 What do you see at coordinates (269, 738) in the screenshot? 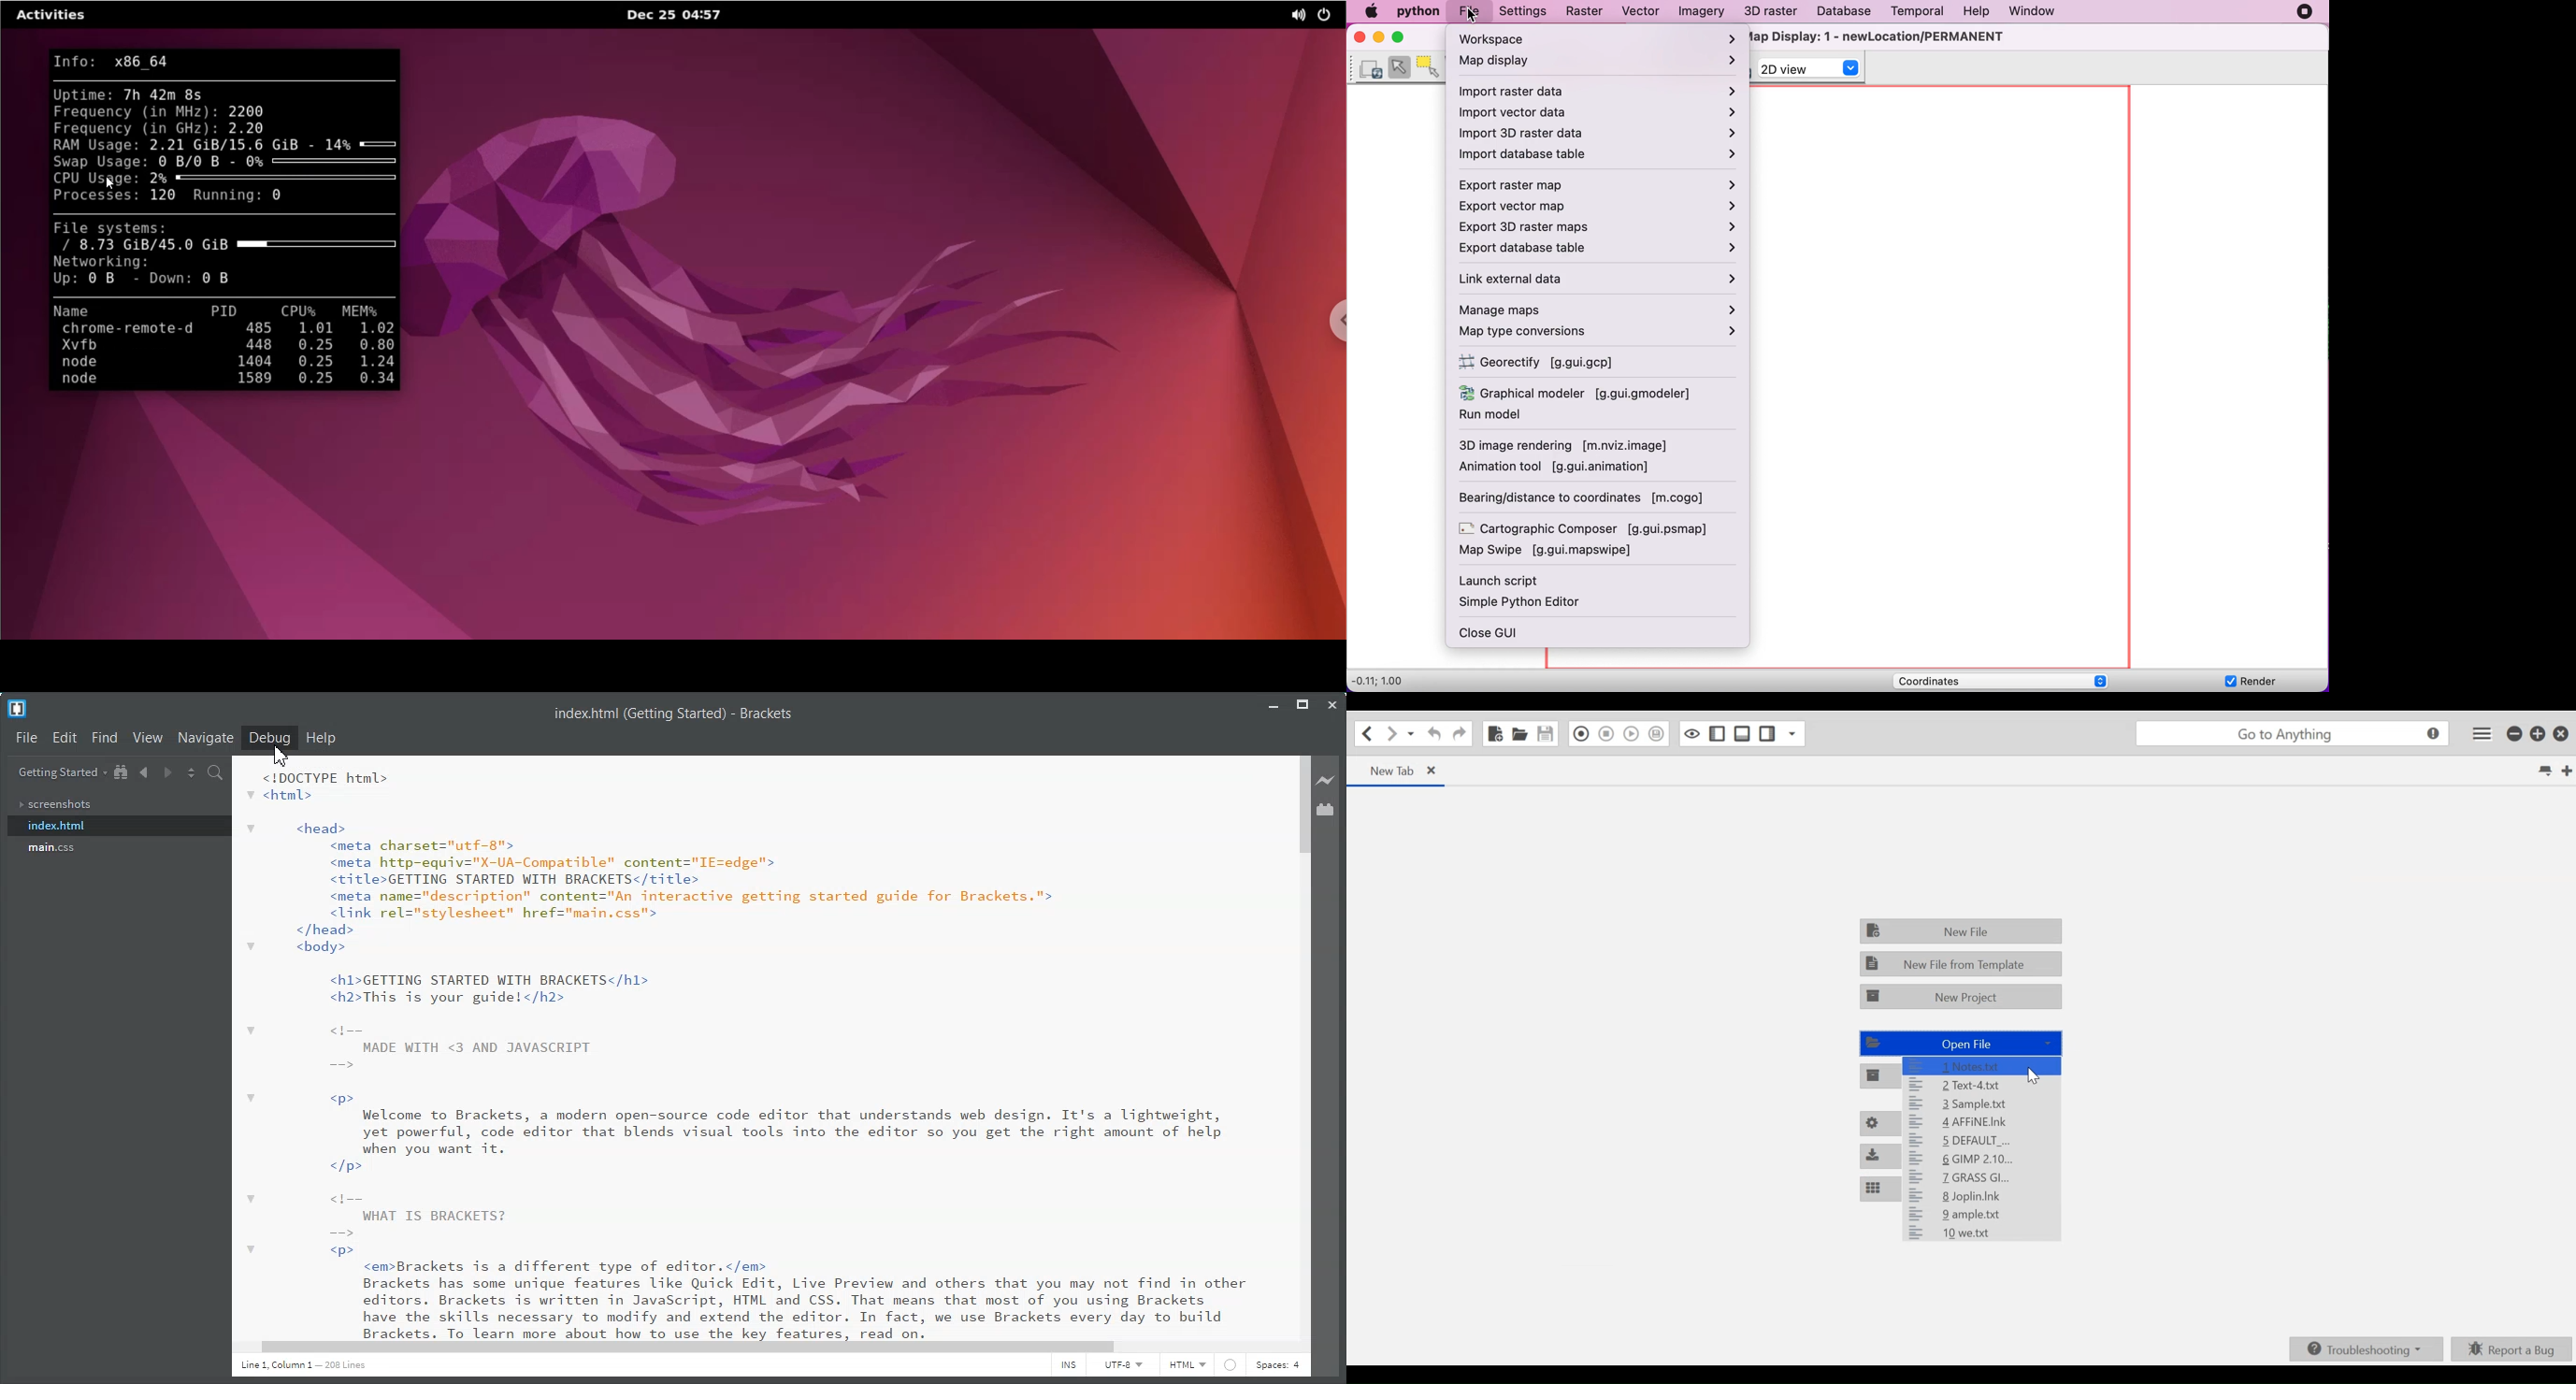
I see `Debug` at bounding box center [269, 738].